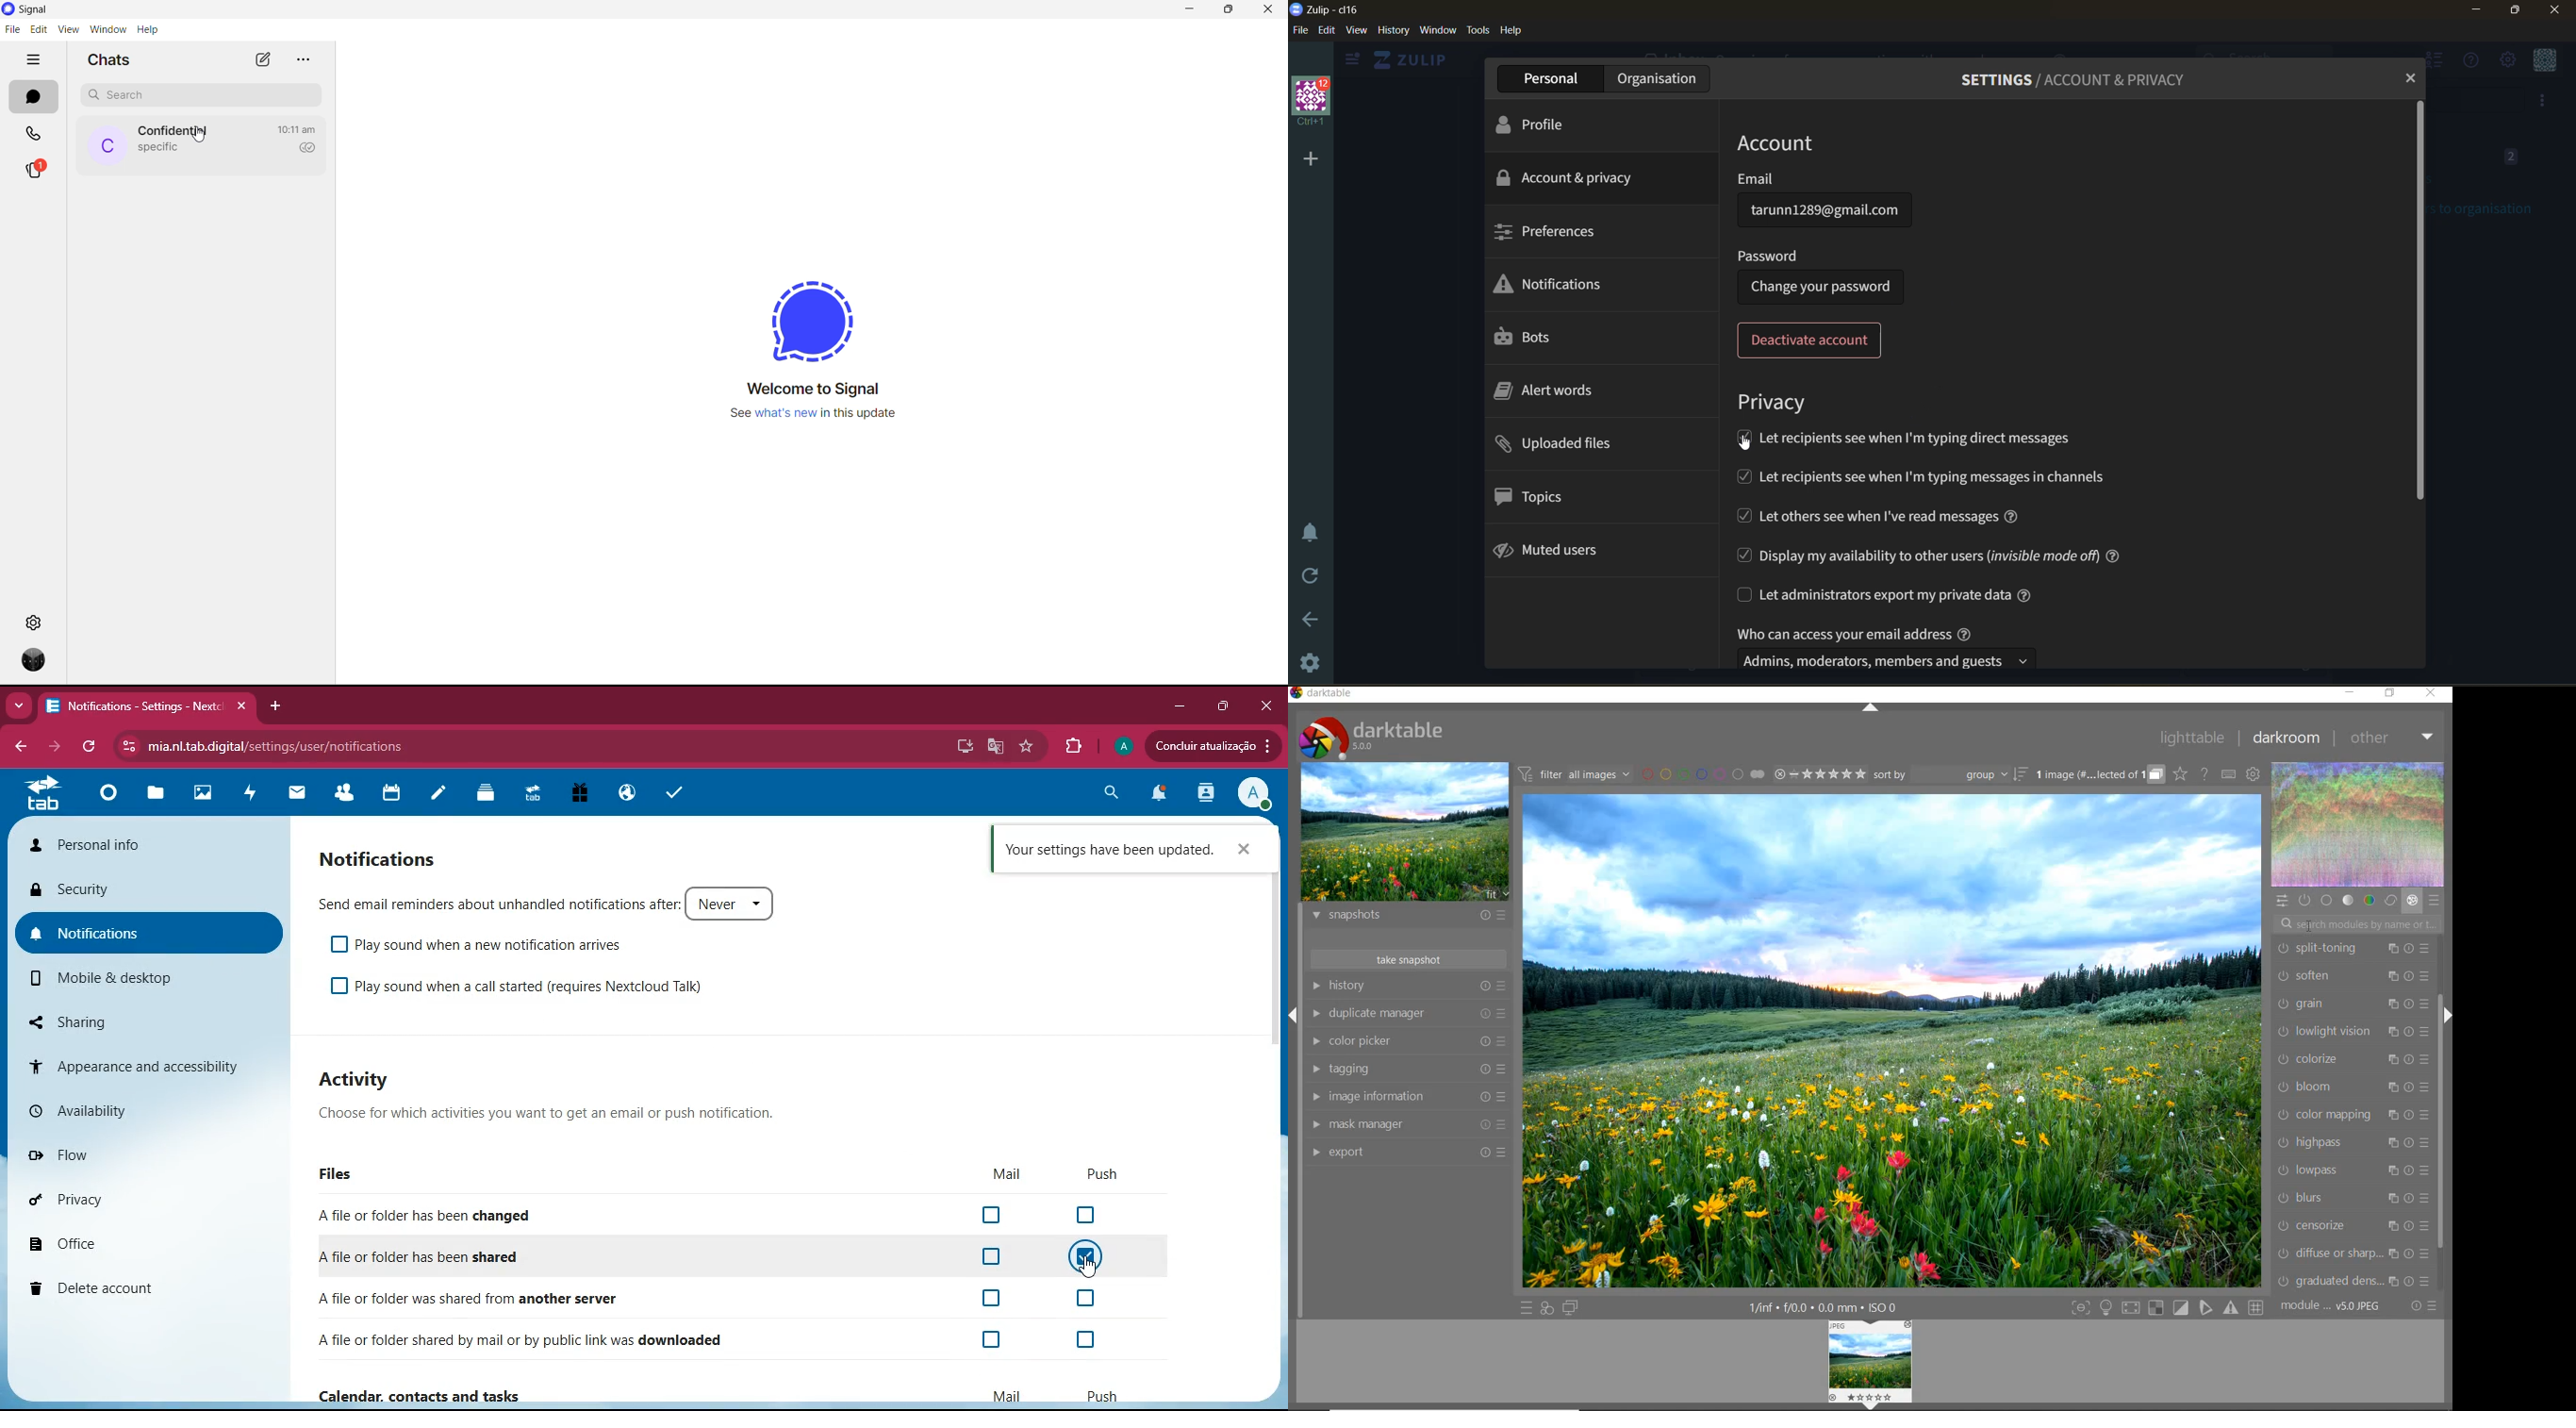  What do you see at coordinates (91, 746) in the screenshot?
I see `refresh` at bounding box center [91, 746].